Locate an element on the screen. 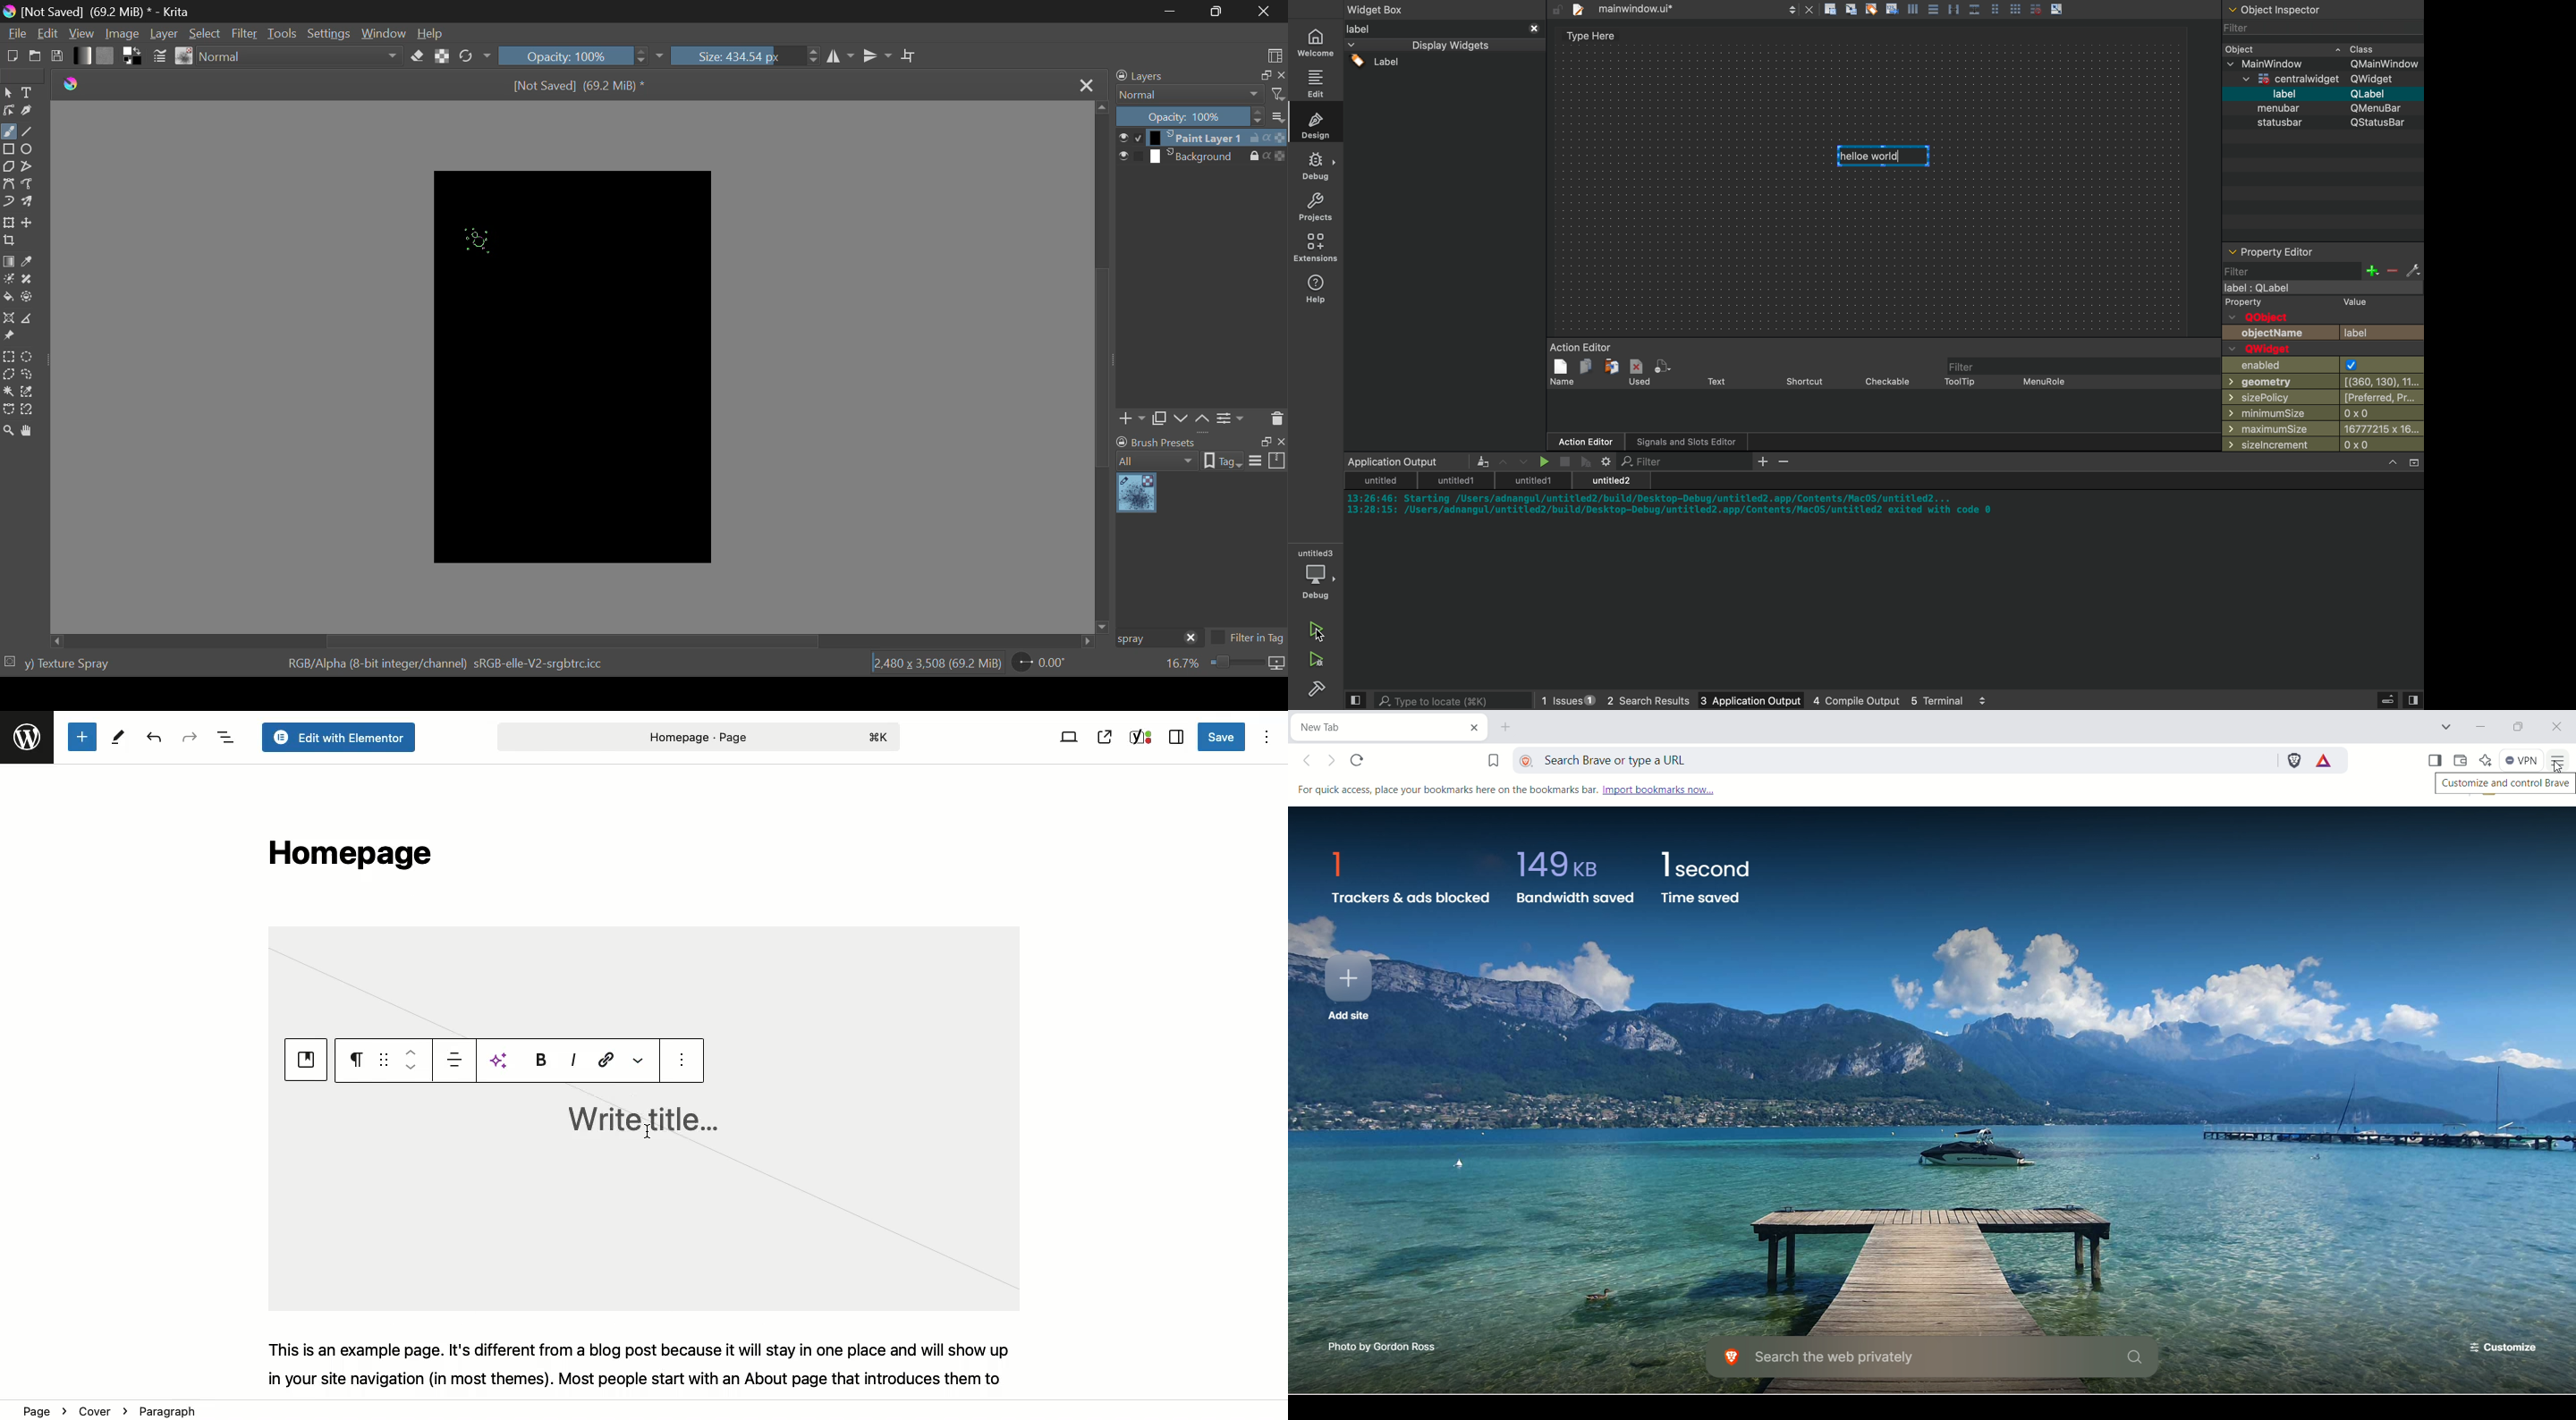  Help is located at coordinates (431, 31).